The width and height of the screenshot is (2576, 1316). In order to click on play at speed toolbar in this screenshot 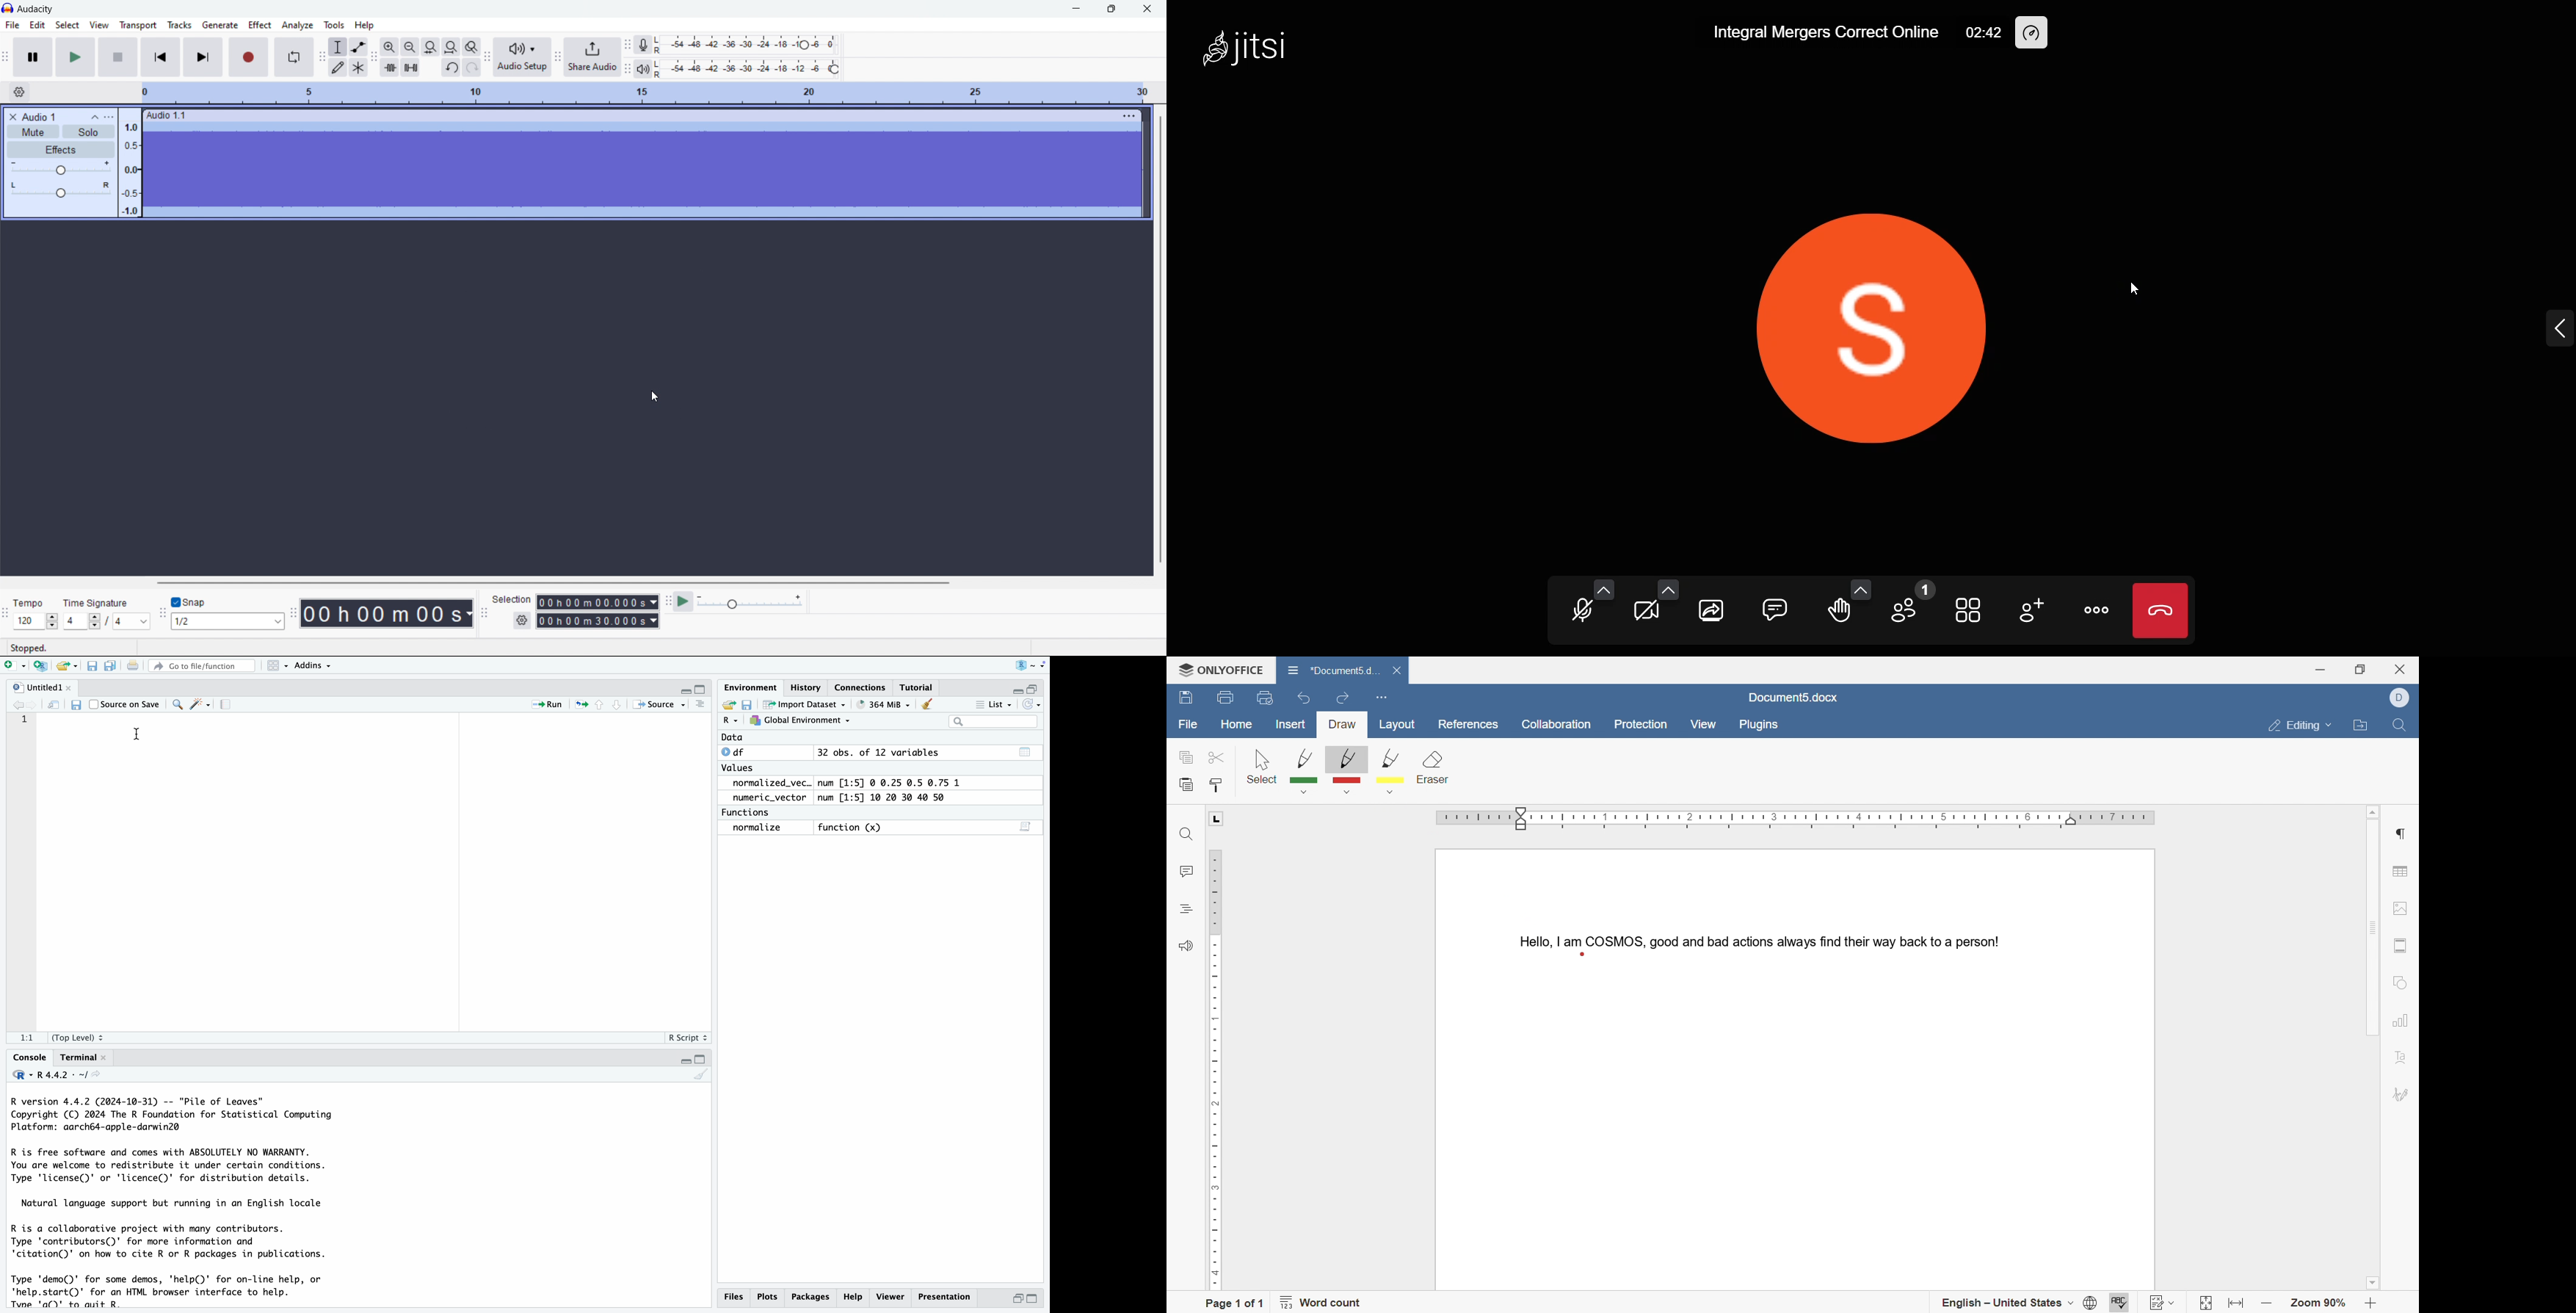, I will do `click(668, 601)`.